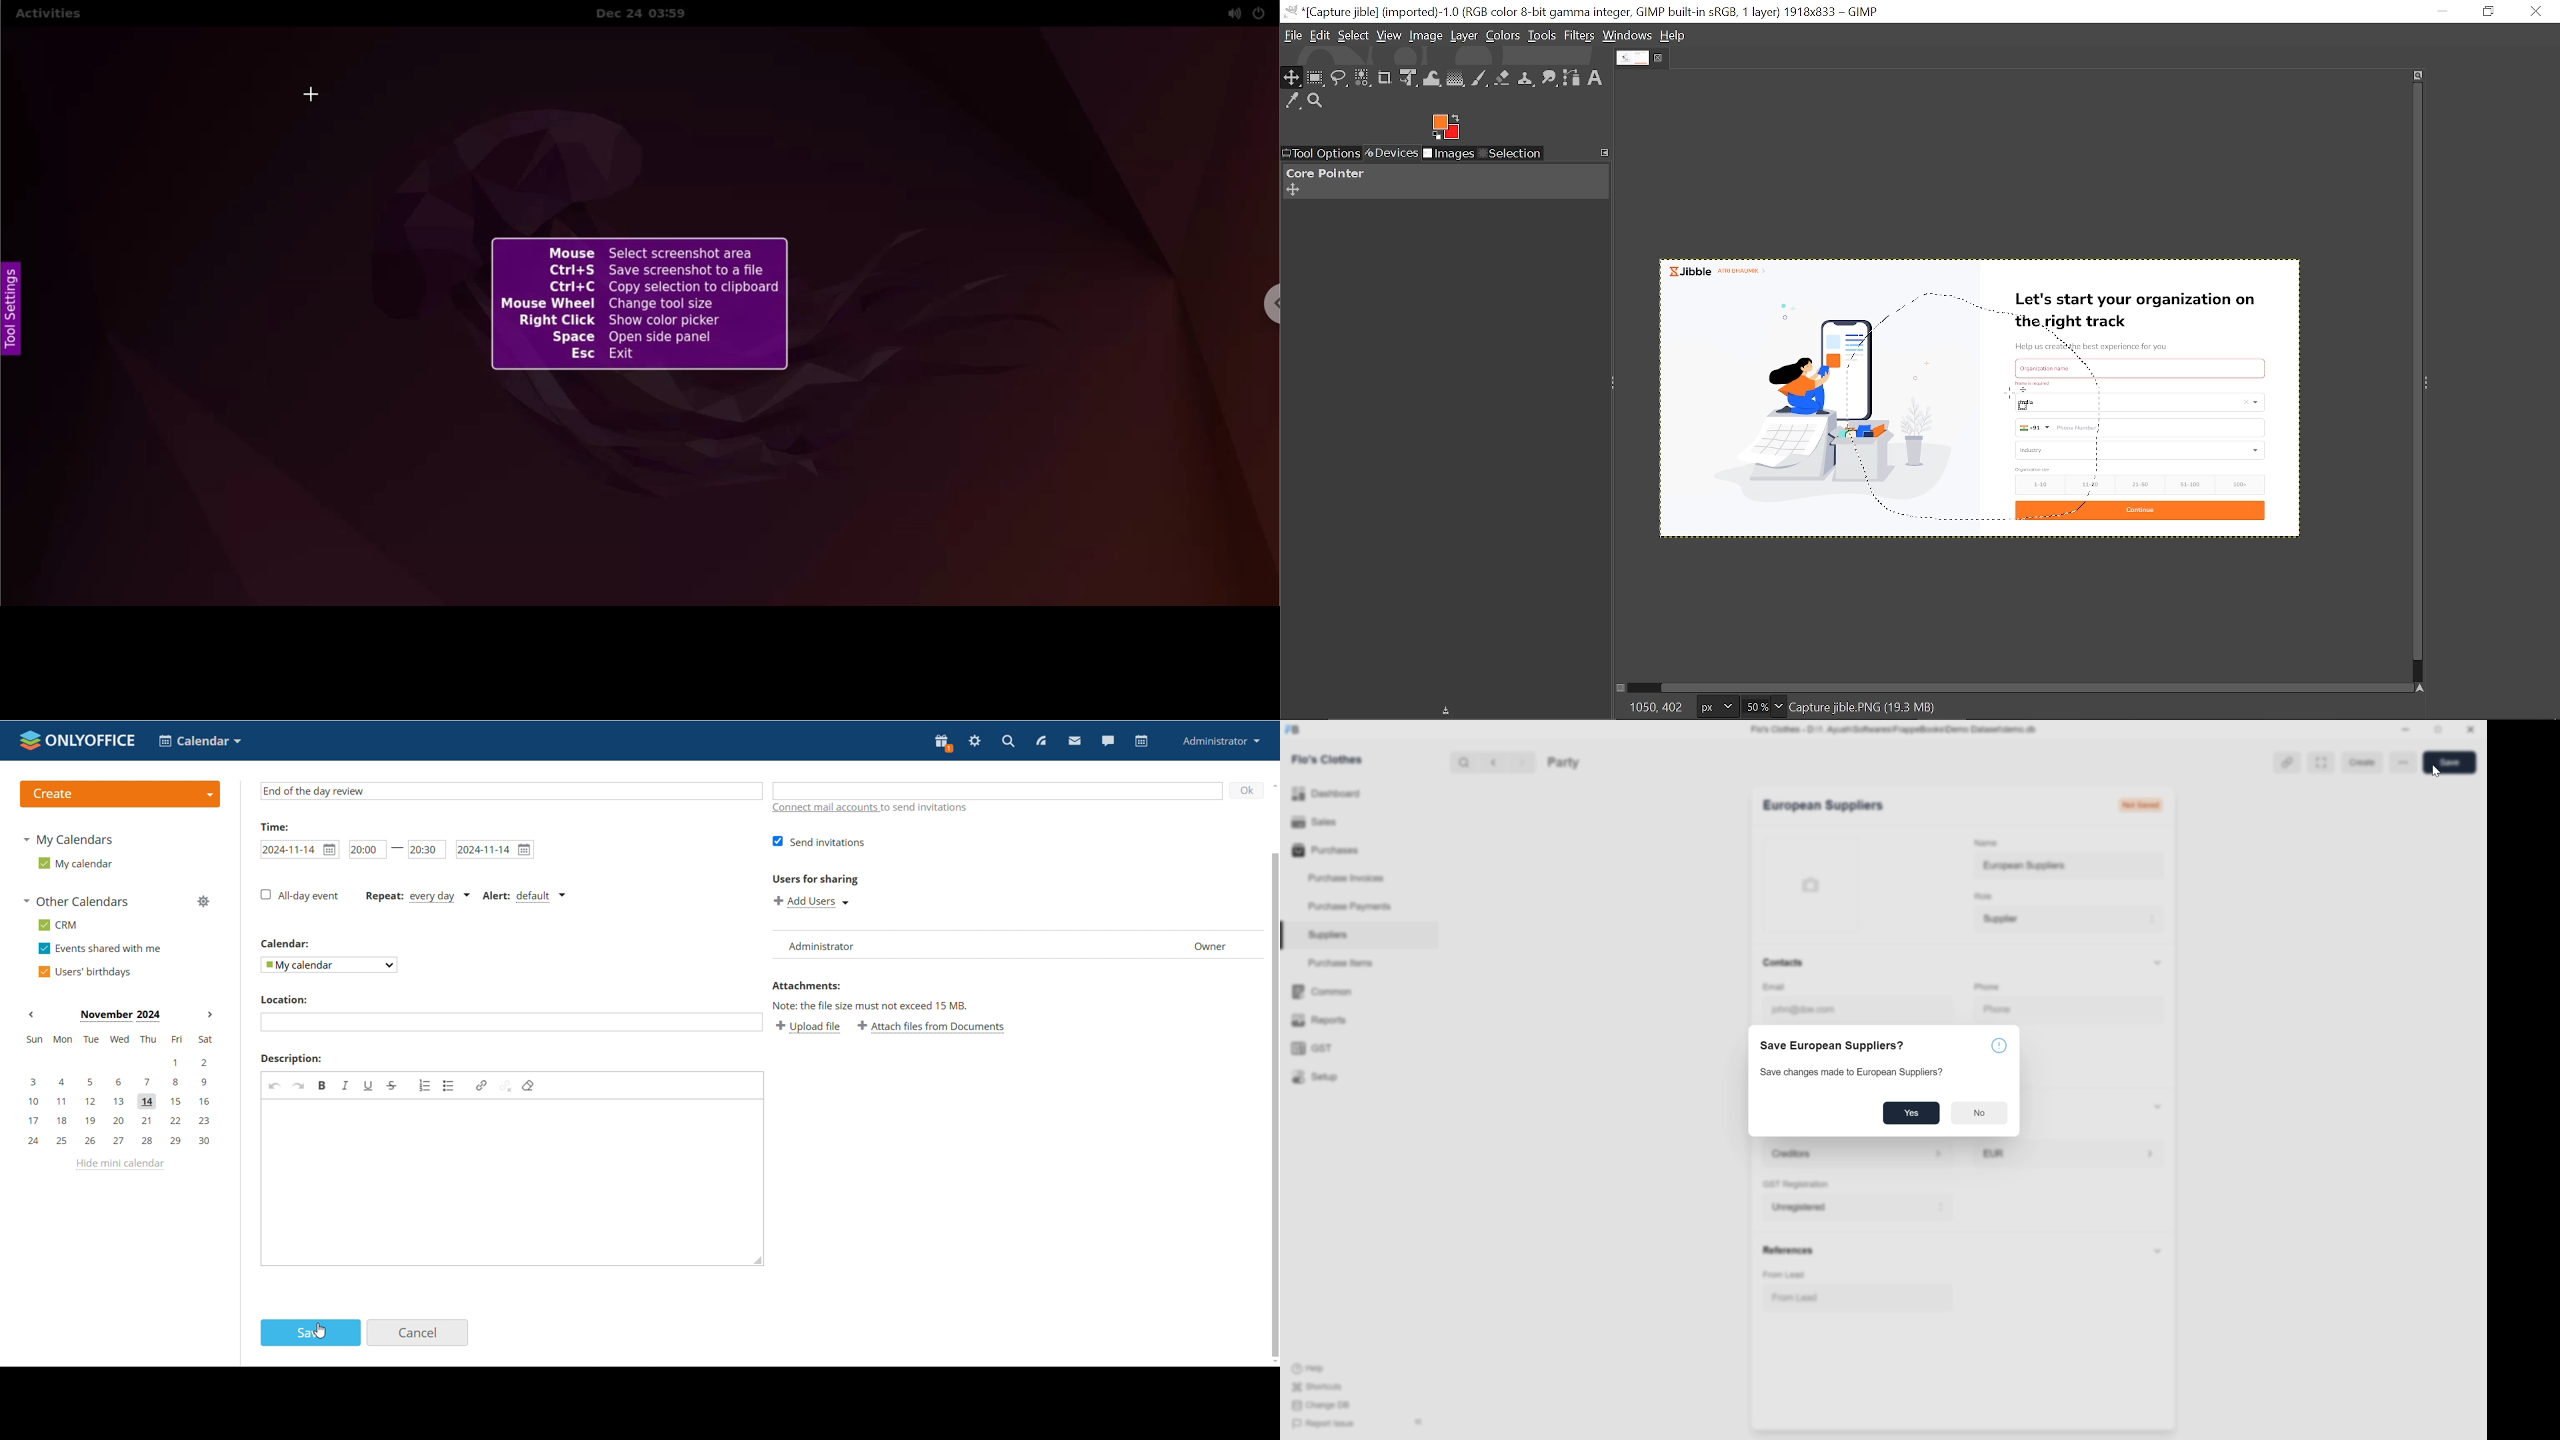 This screenshot has width=2576, height=1456. Describe the element at coordinates (369, 849) in the screenshot. I see `Event start time set` at that location.